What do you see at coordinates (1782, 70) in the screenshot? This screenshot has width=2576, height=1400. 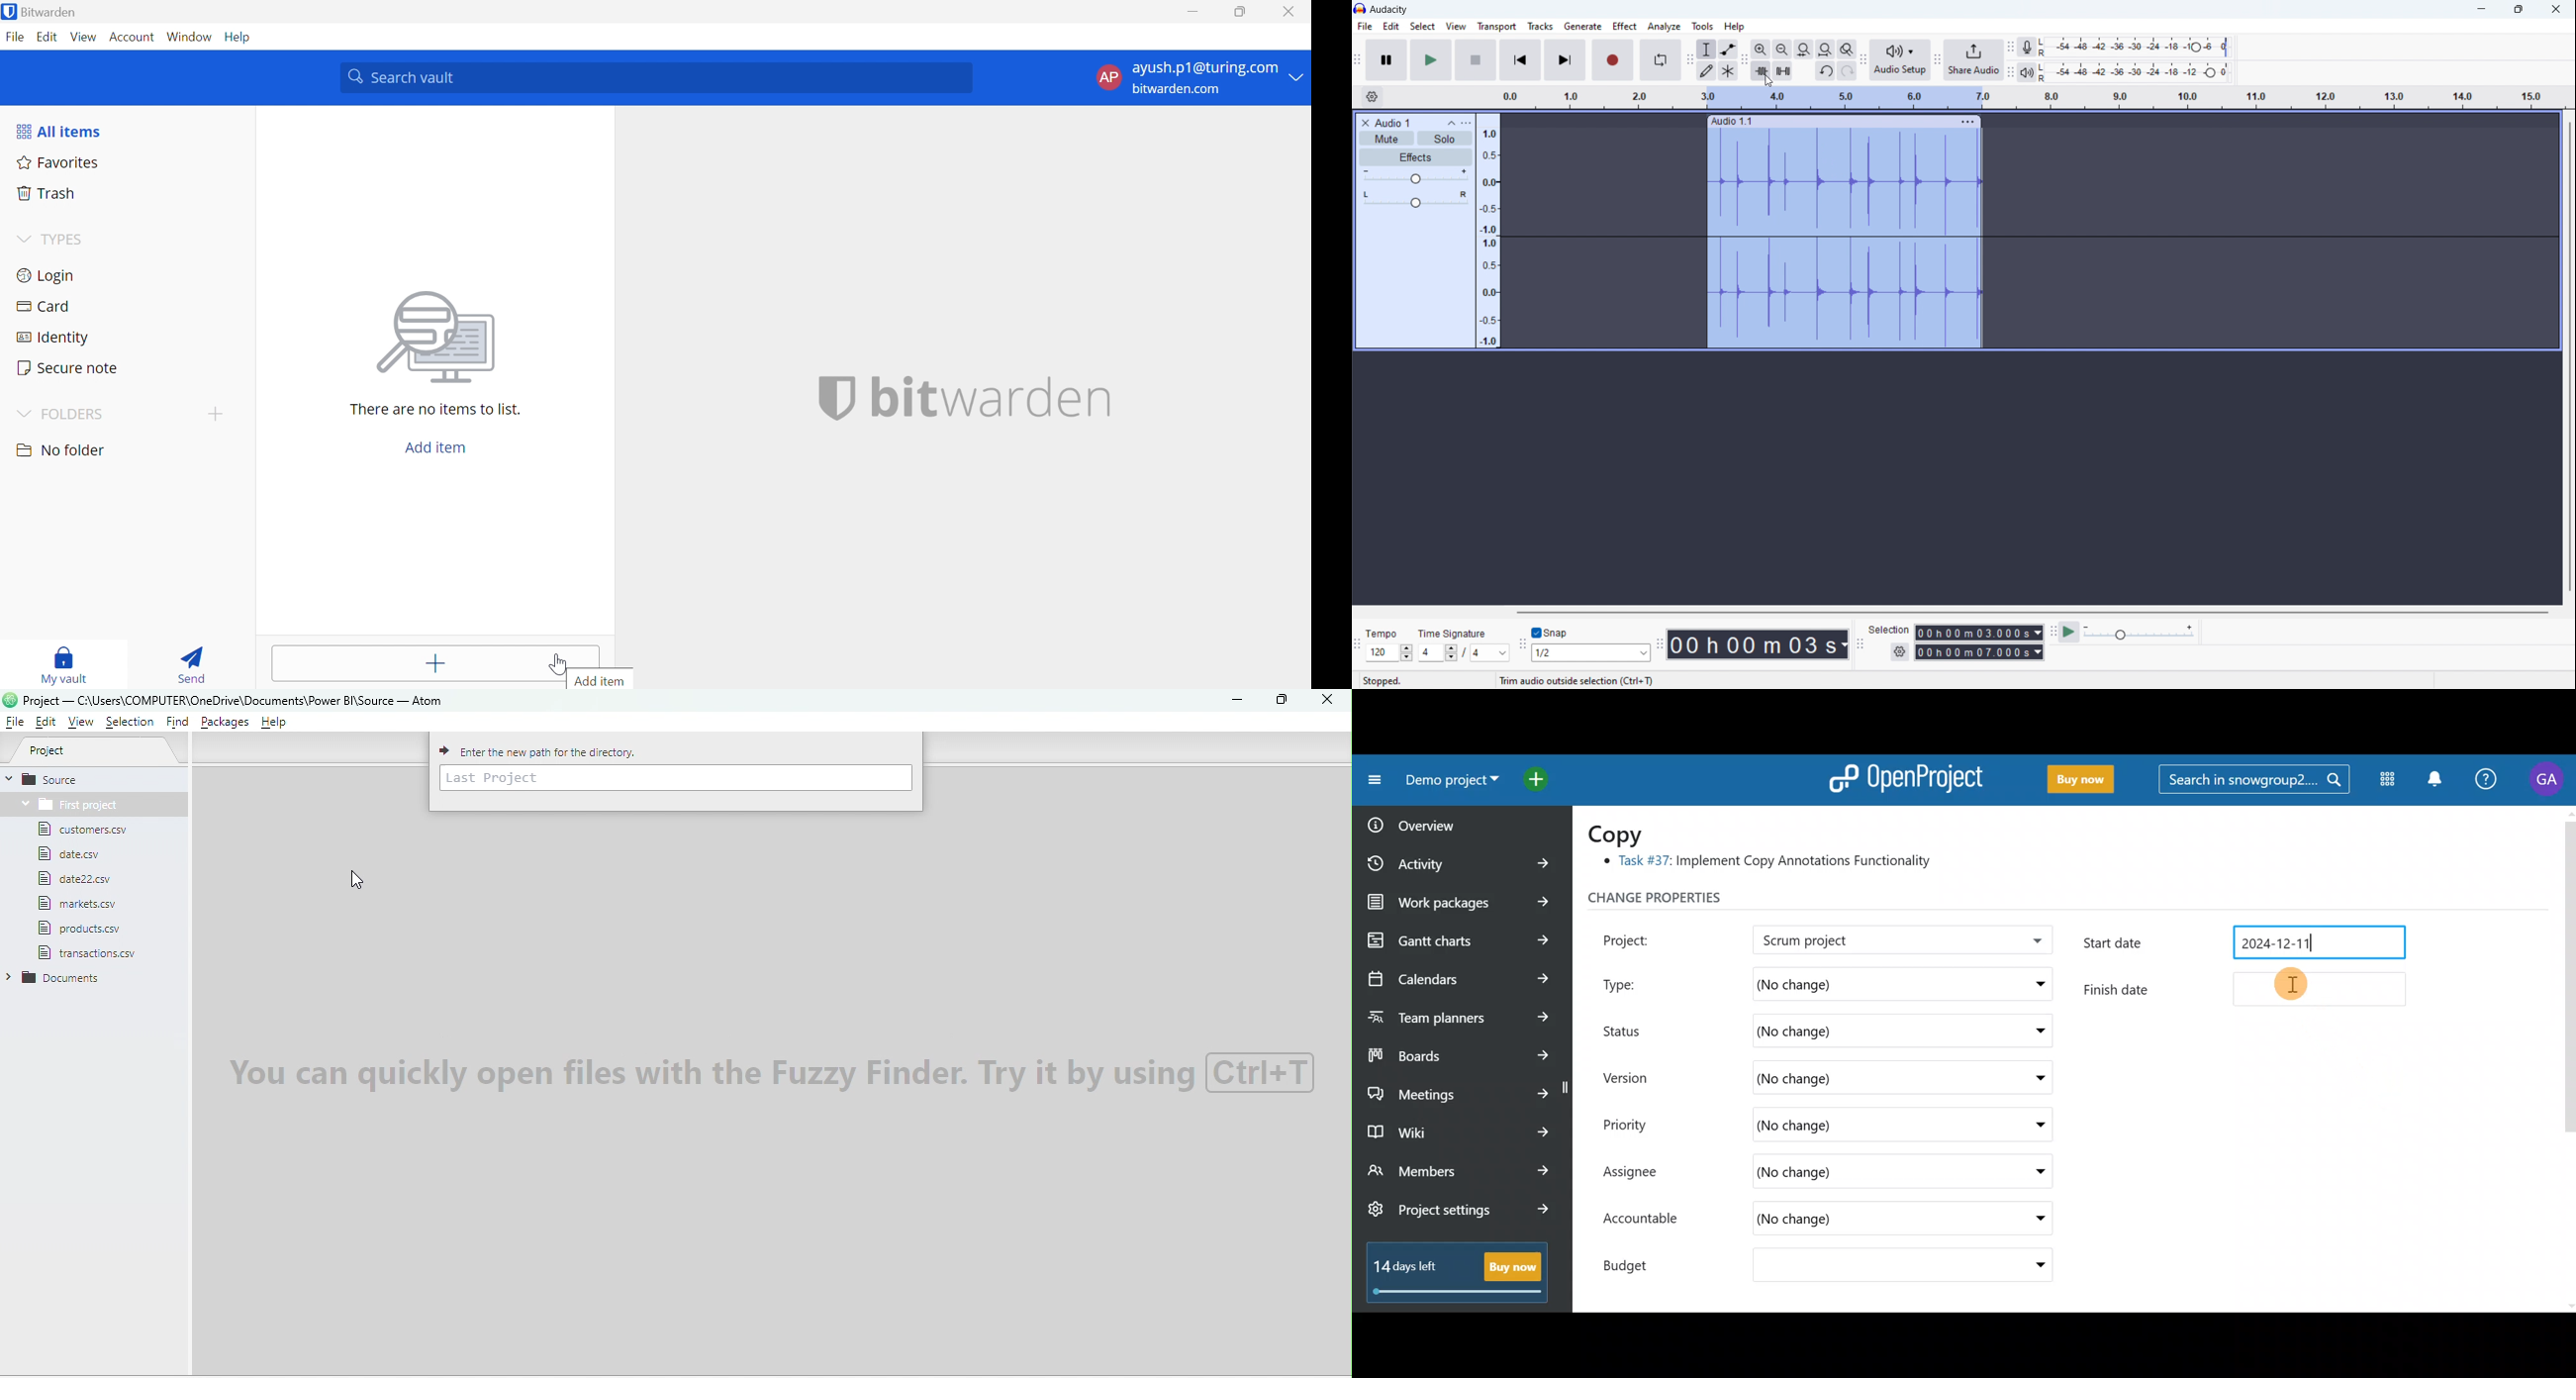 I see `silence audio selection` at bounding box center [1782, 70].